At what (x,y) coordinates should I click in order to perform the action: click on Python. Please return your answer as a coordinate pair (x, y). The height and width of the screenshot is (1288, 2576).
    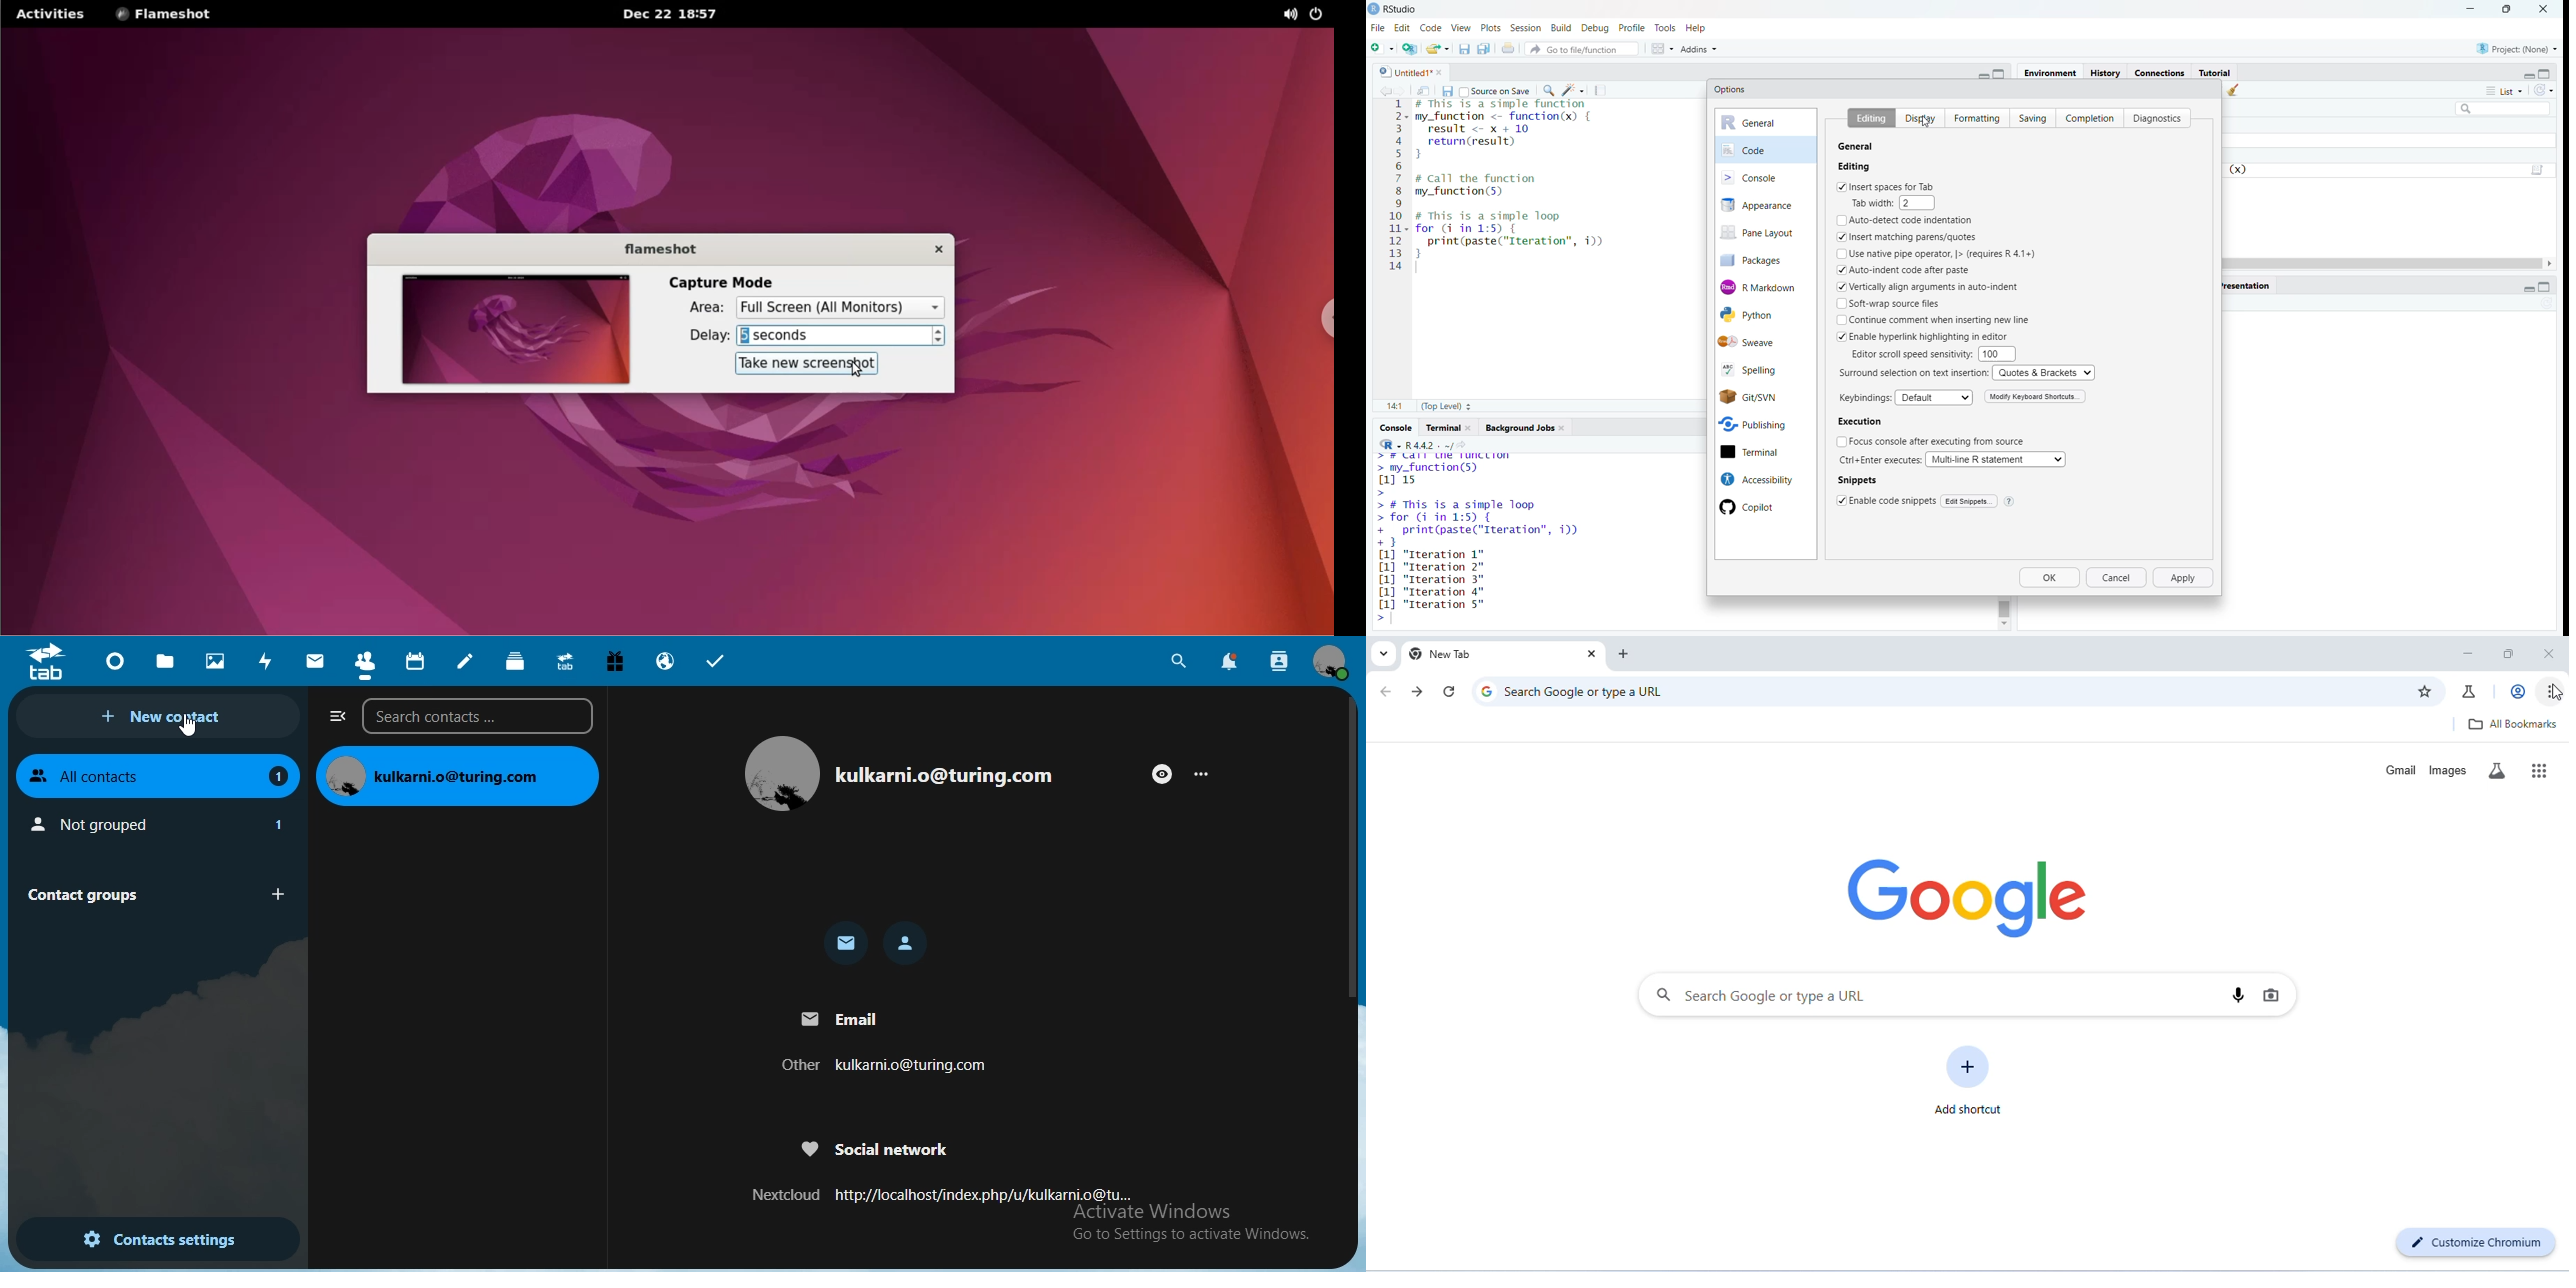
    Looking at the image, I should click on (1761, 316).